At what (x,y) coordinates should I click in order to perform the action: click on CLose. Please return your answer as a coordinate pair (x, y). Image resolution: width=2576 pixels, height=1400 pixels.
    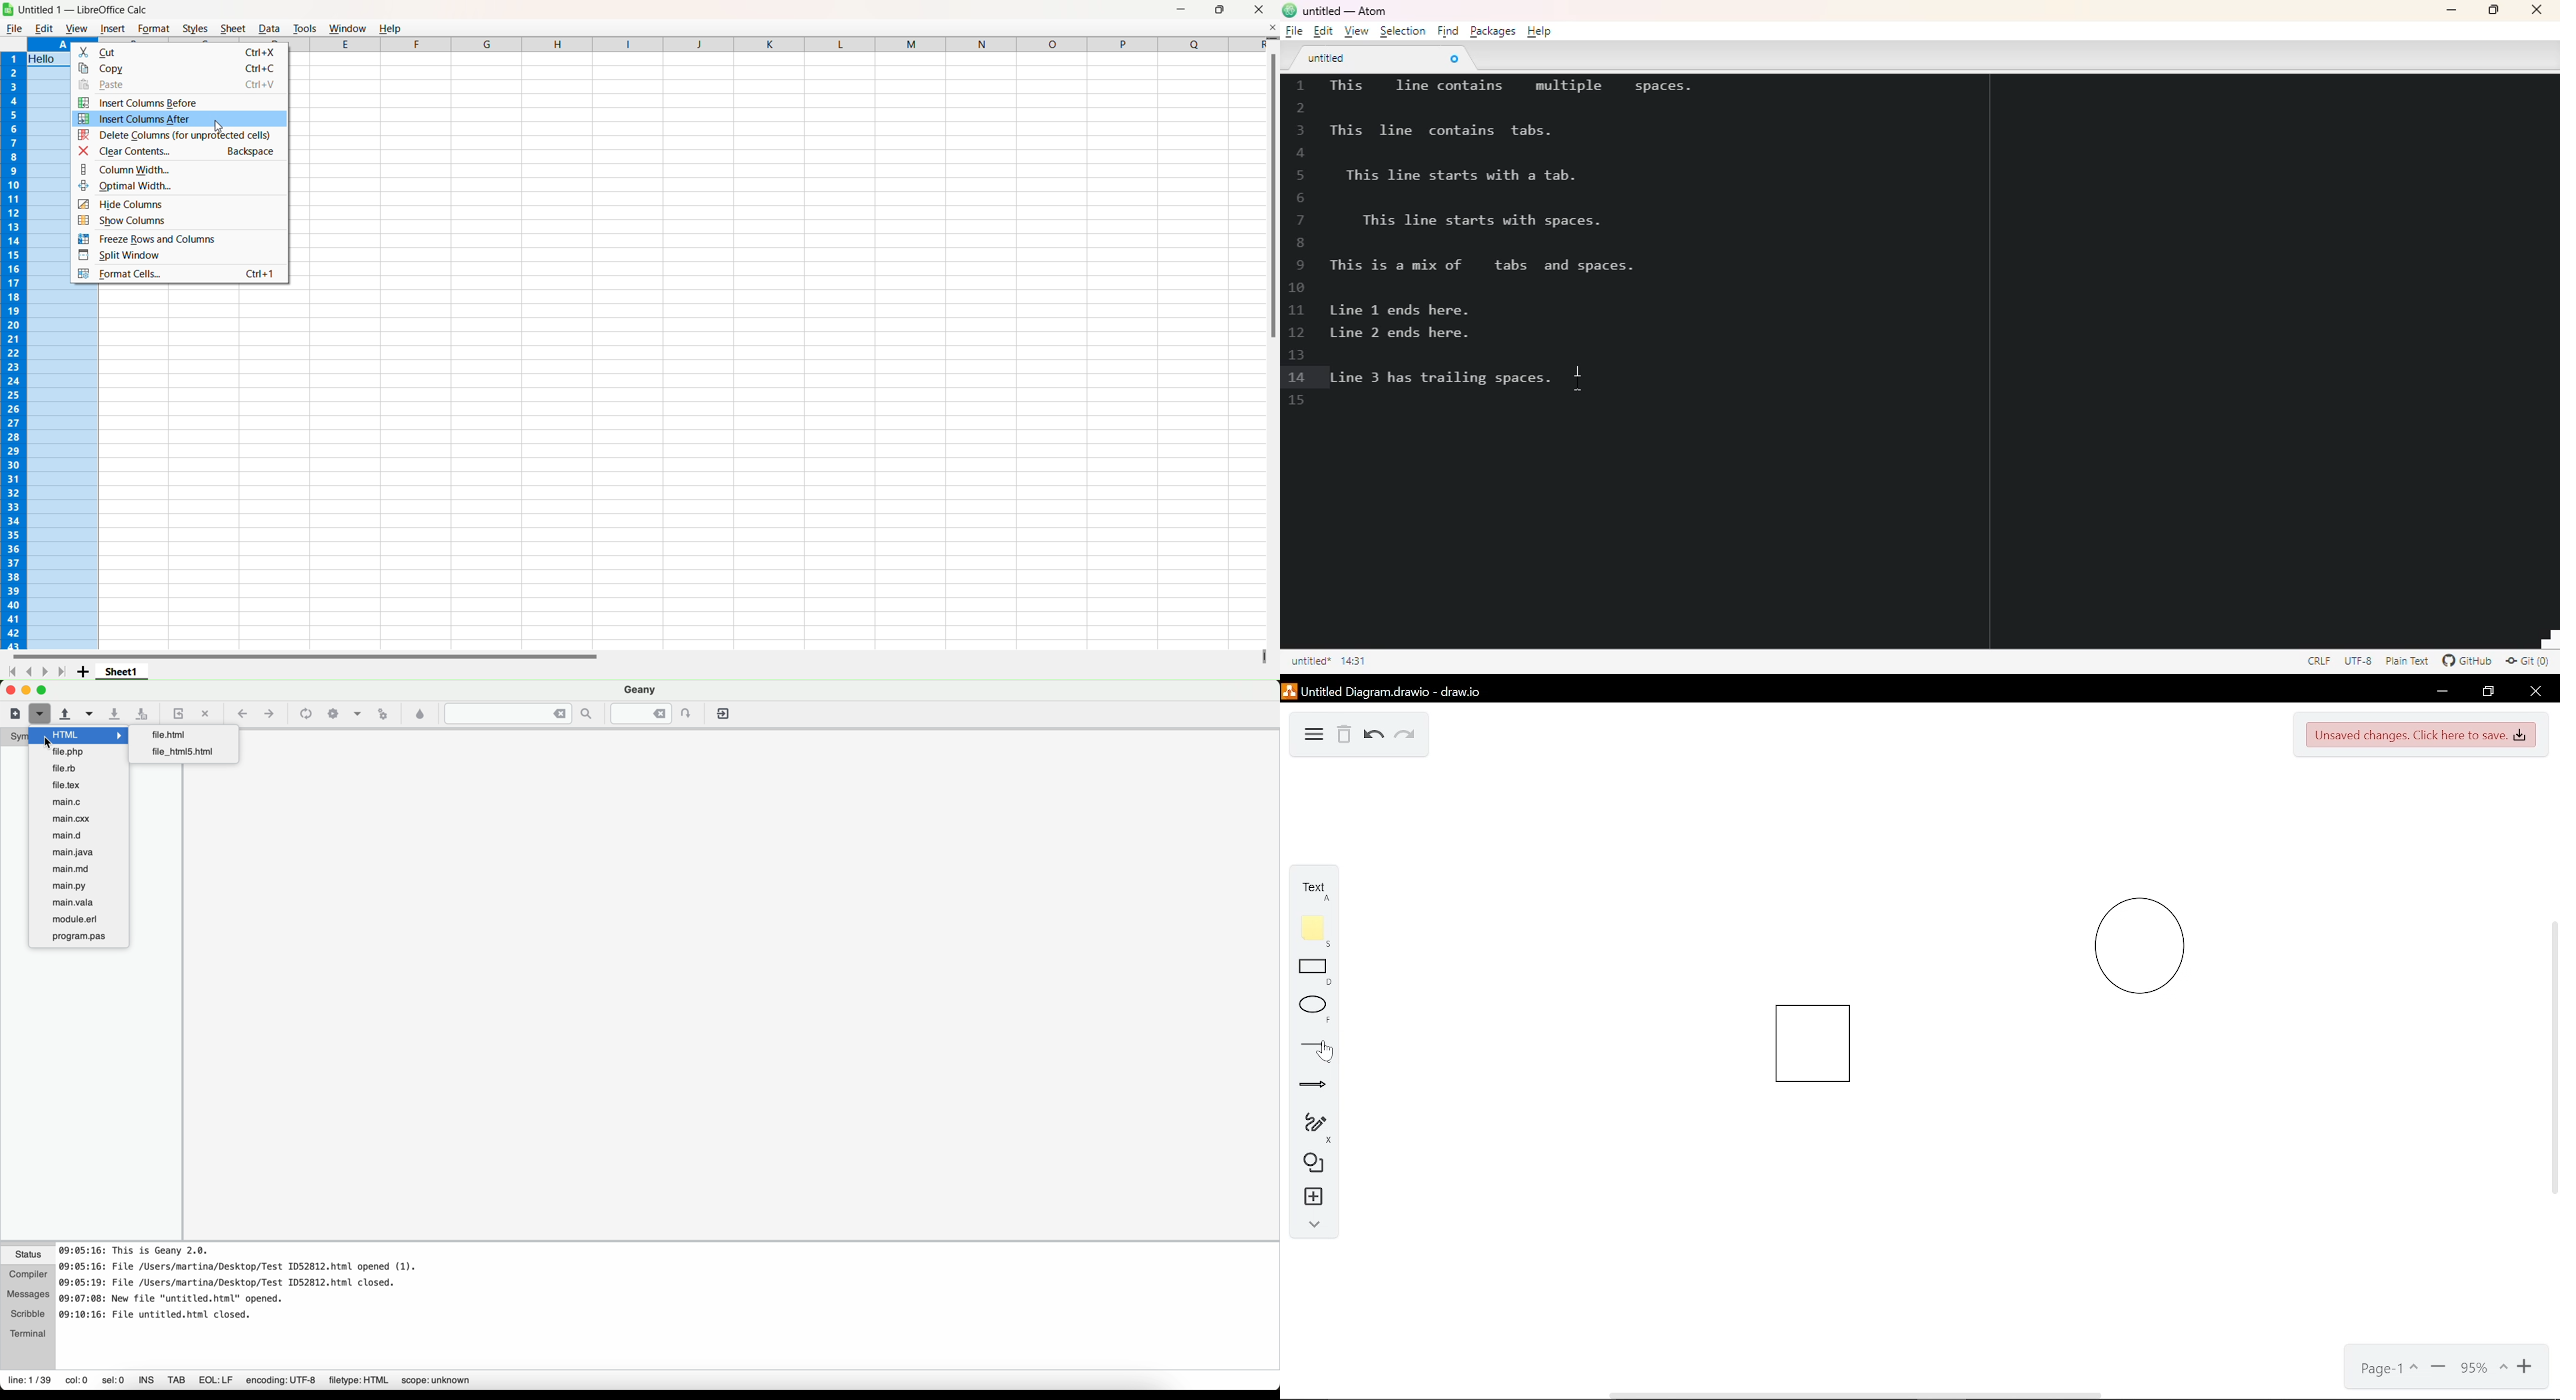
    Looking at the image, I should click on (2534, 692).